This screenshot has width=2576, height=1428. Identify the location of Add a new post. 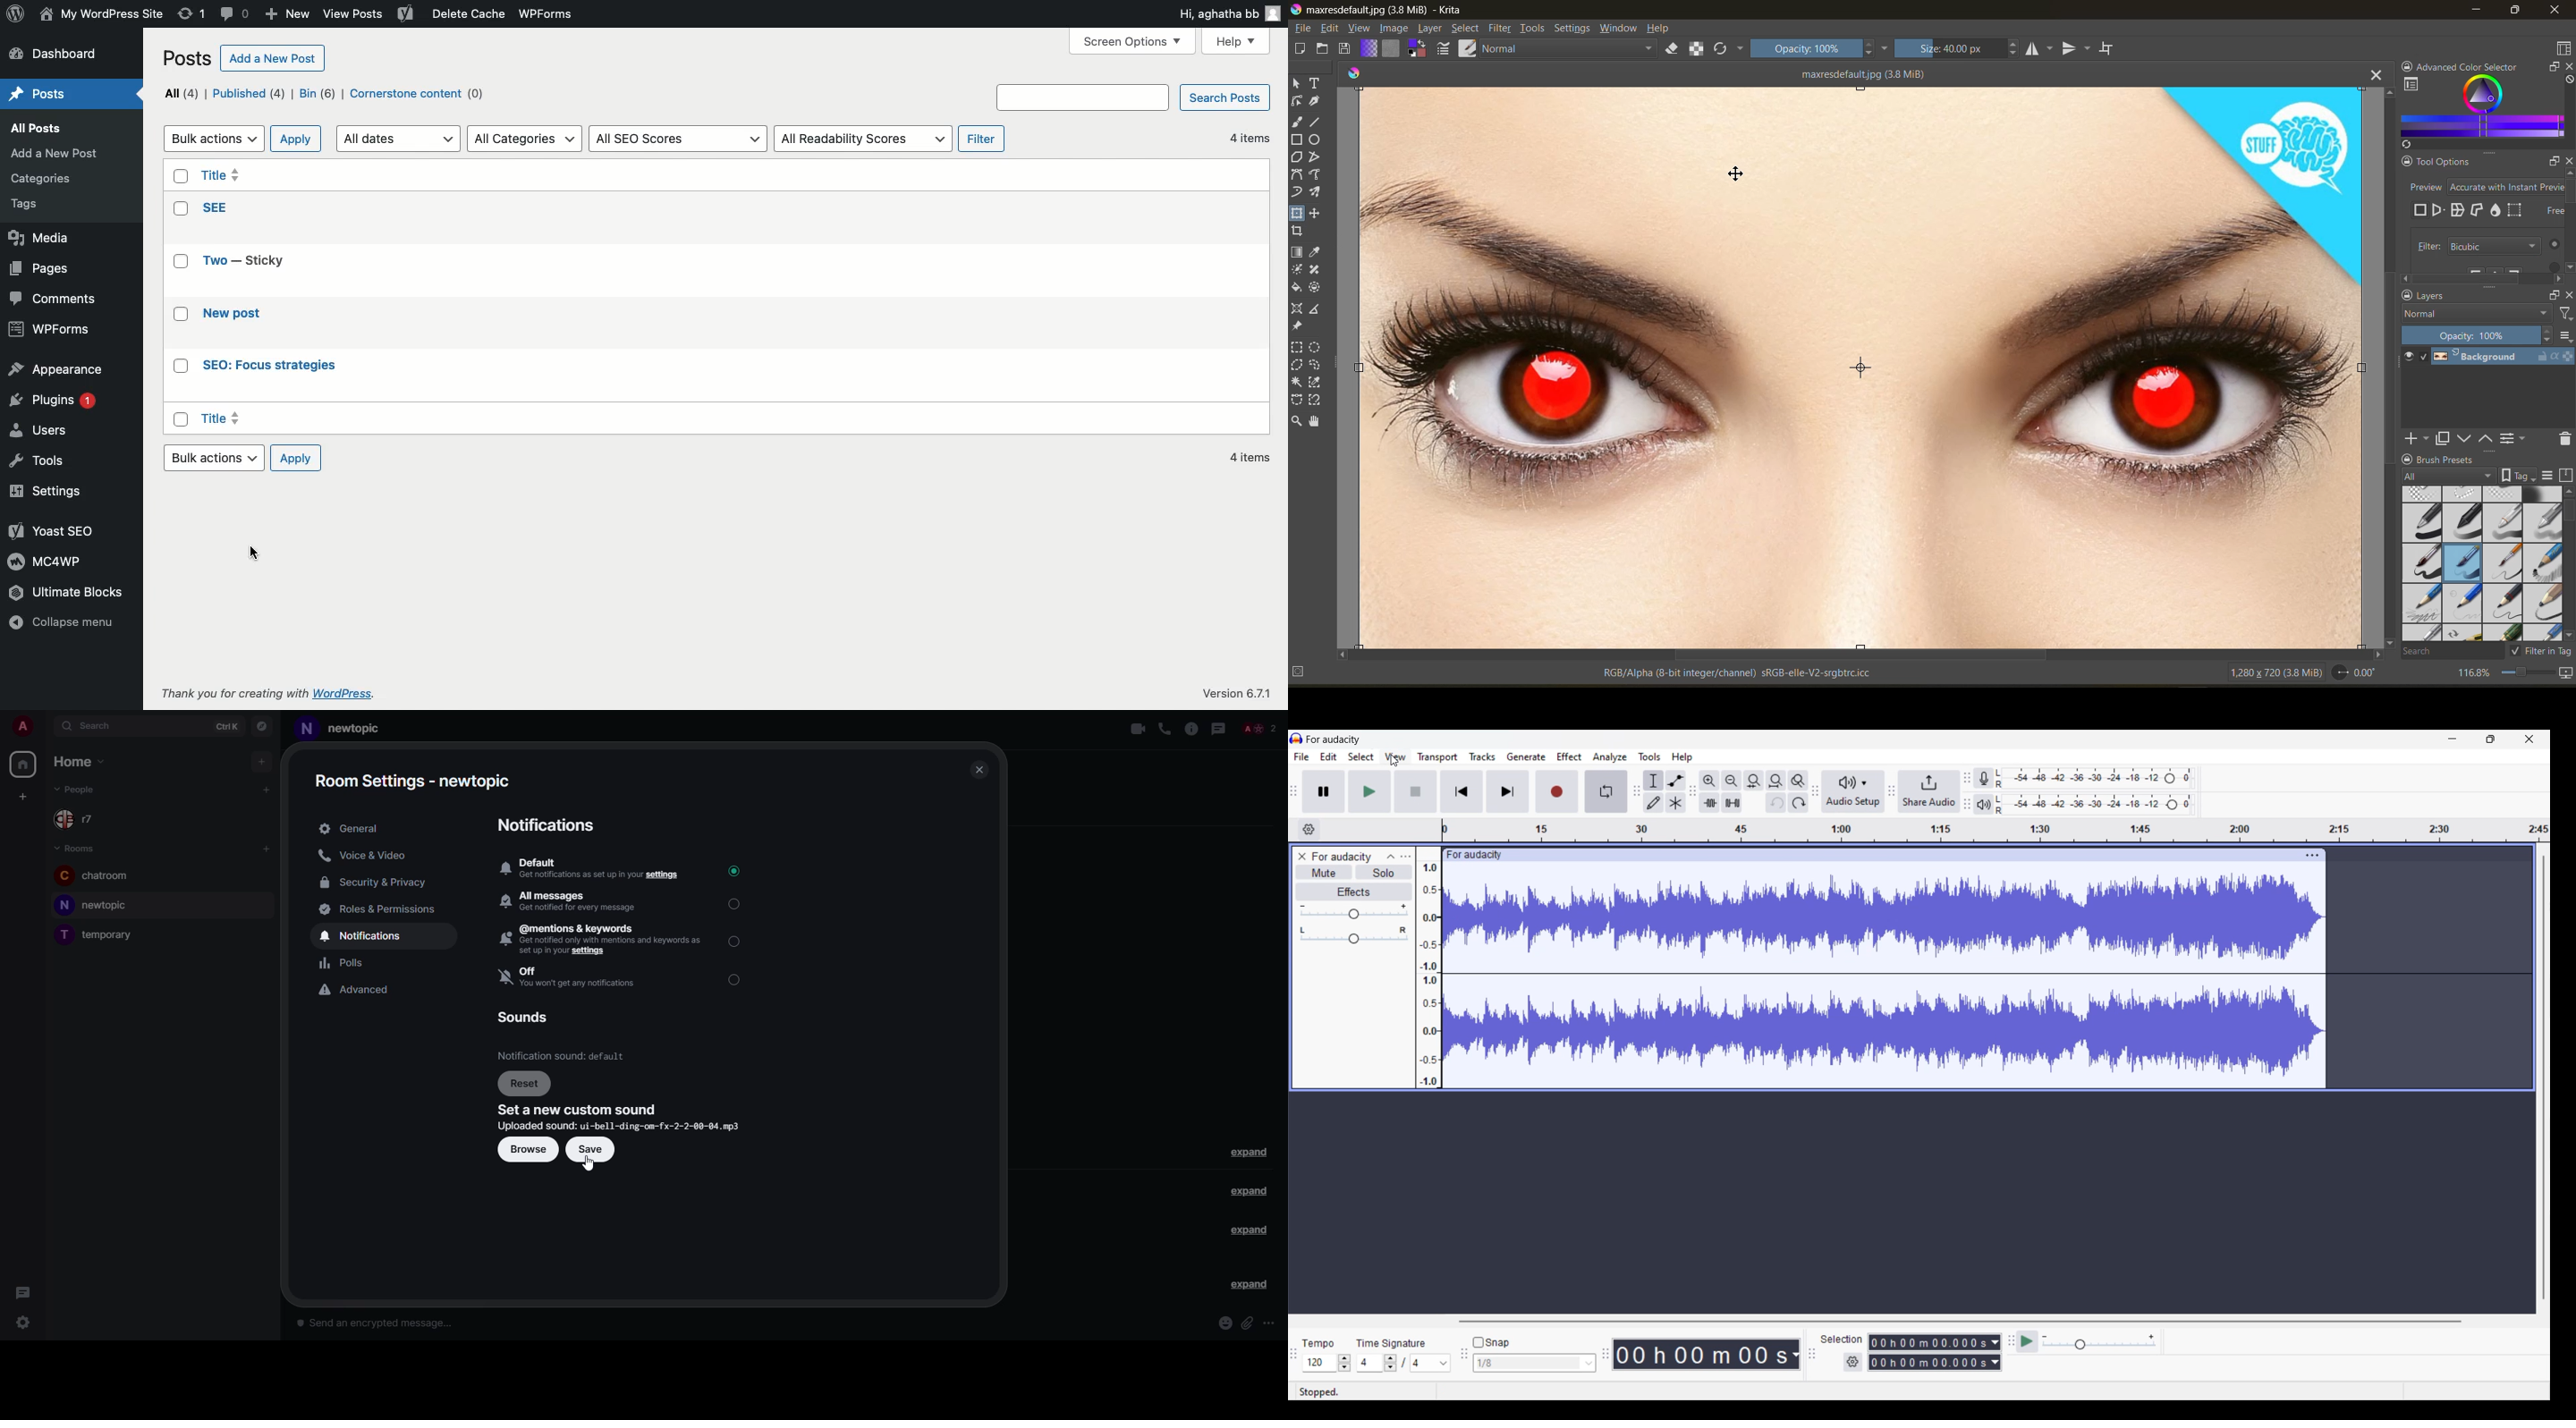
(59, 153).